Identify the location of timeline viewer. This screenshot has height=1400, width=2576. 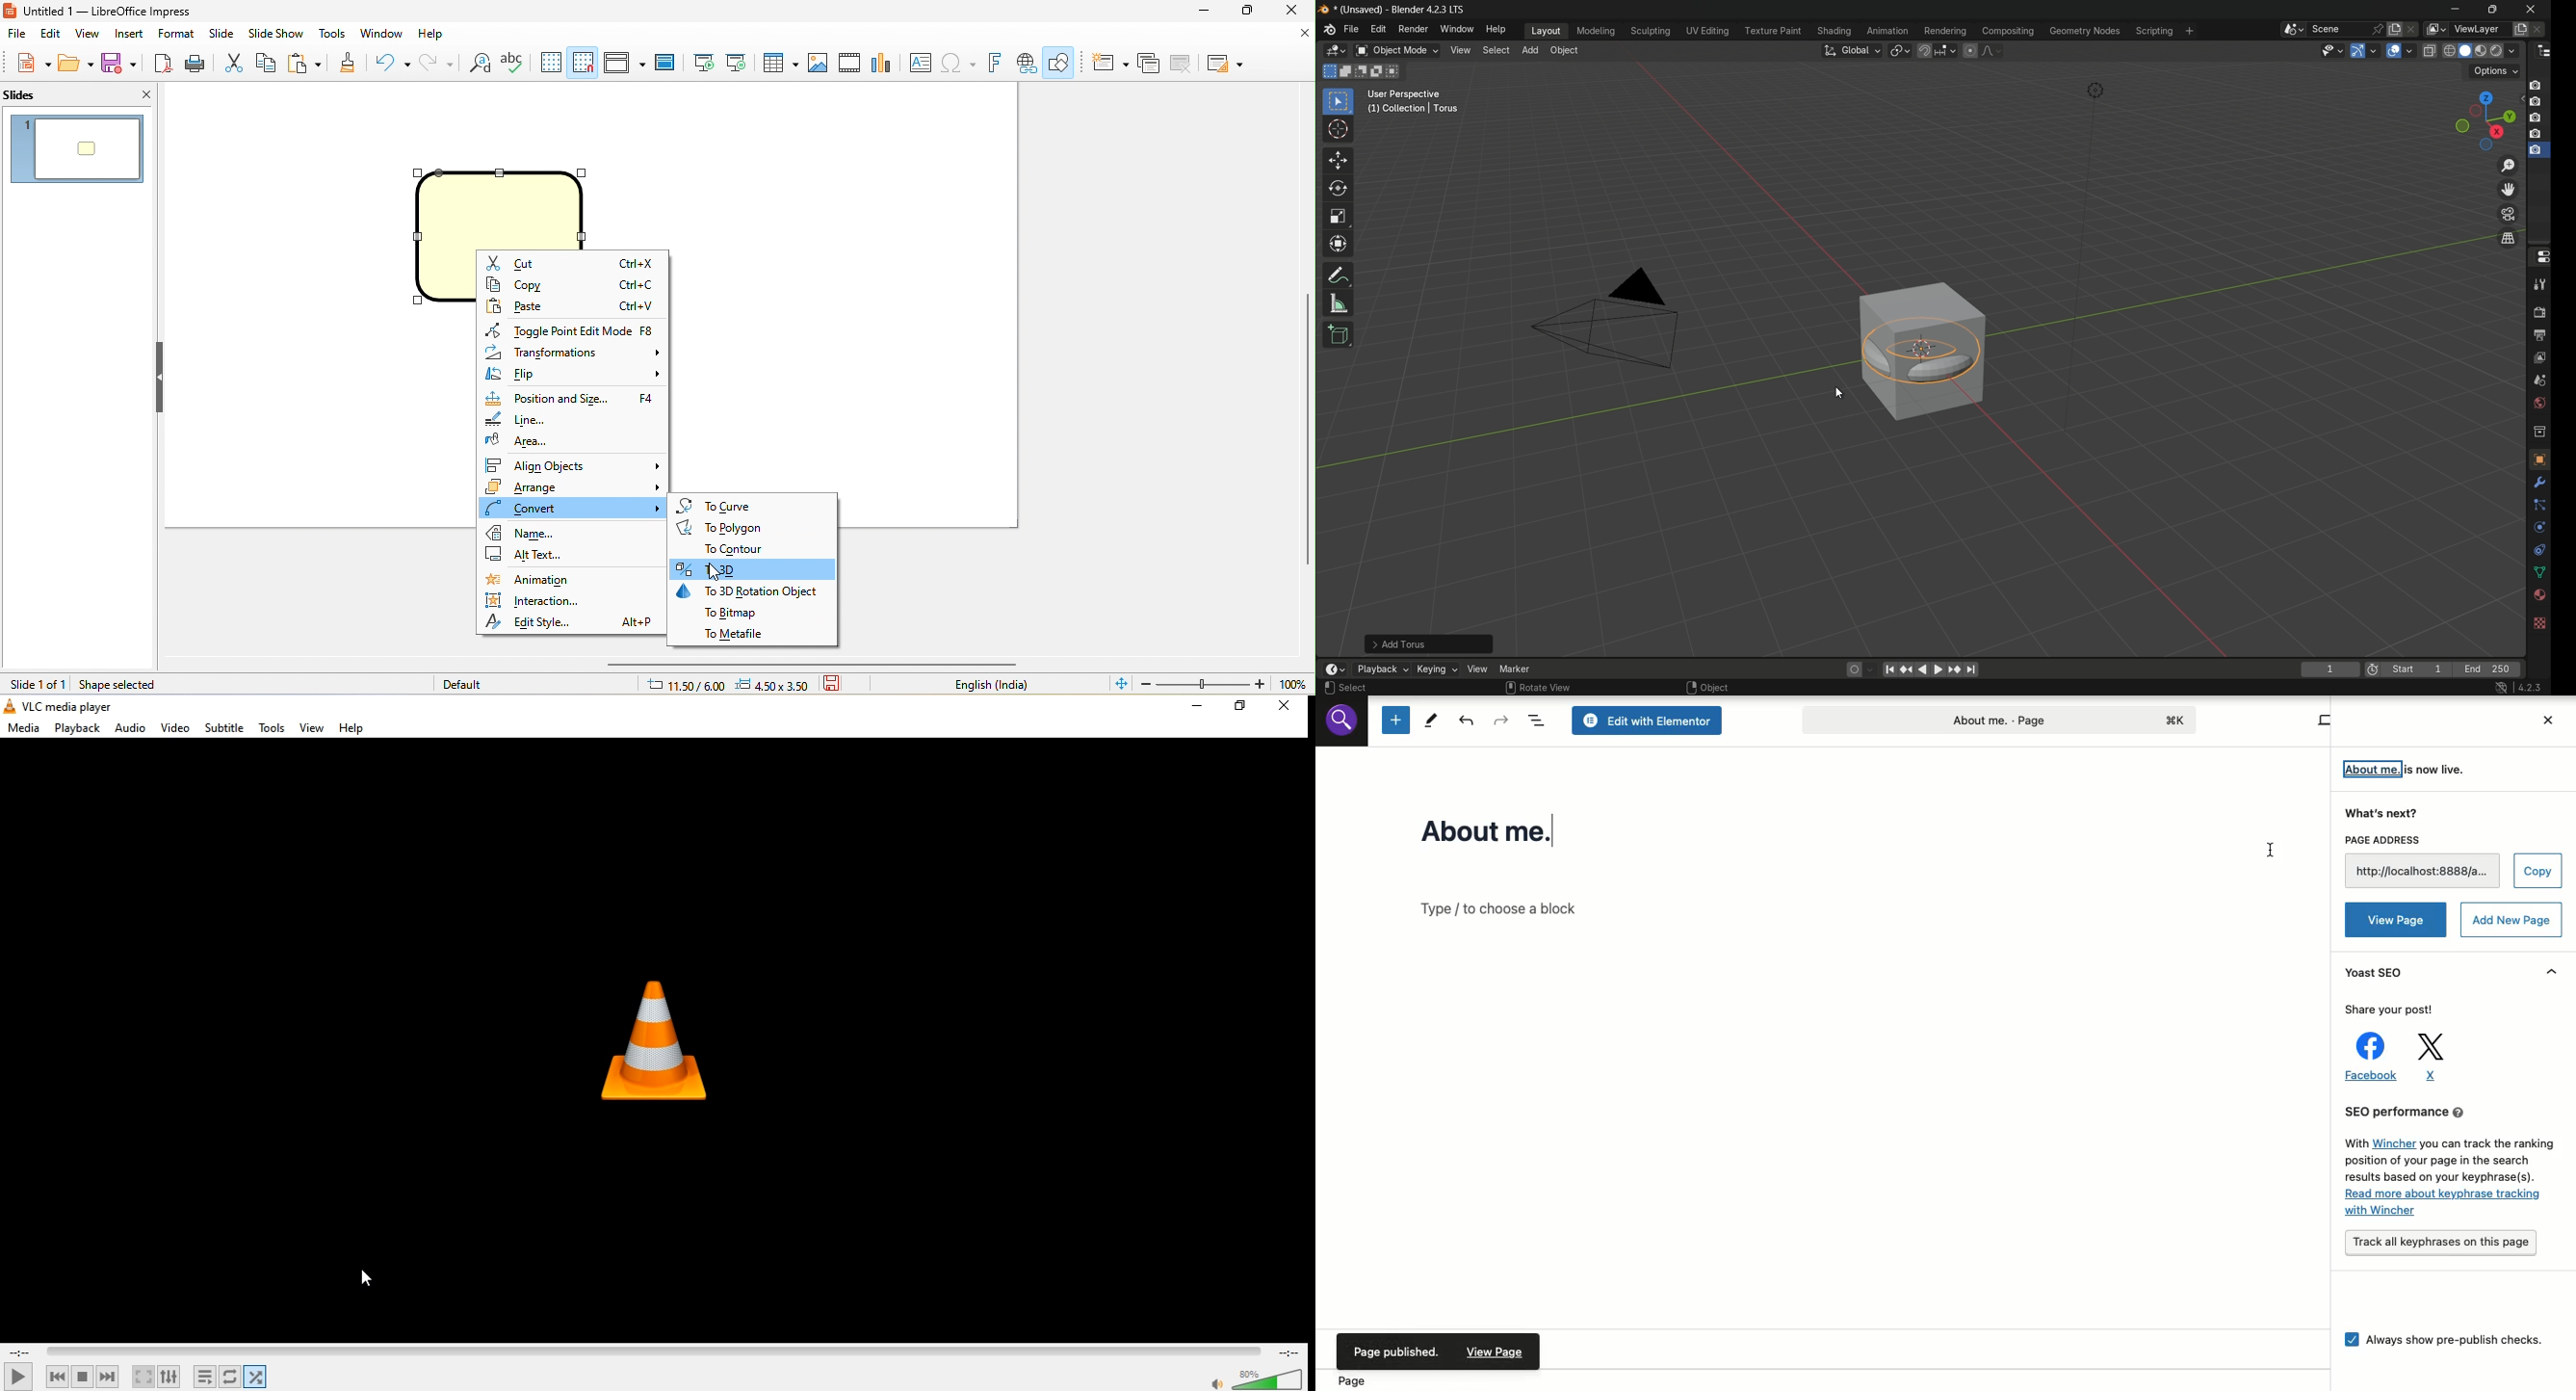
(654, 1352).